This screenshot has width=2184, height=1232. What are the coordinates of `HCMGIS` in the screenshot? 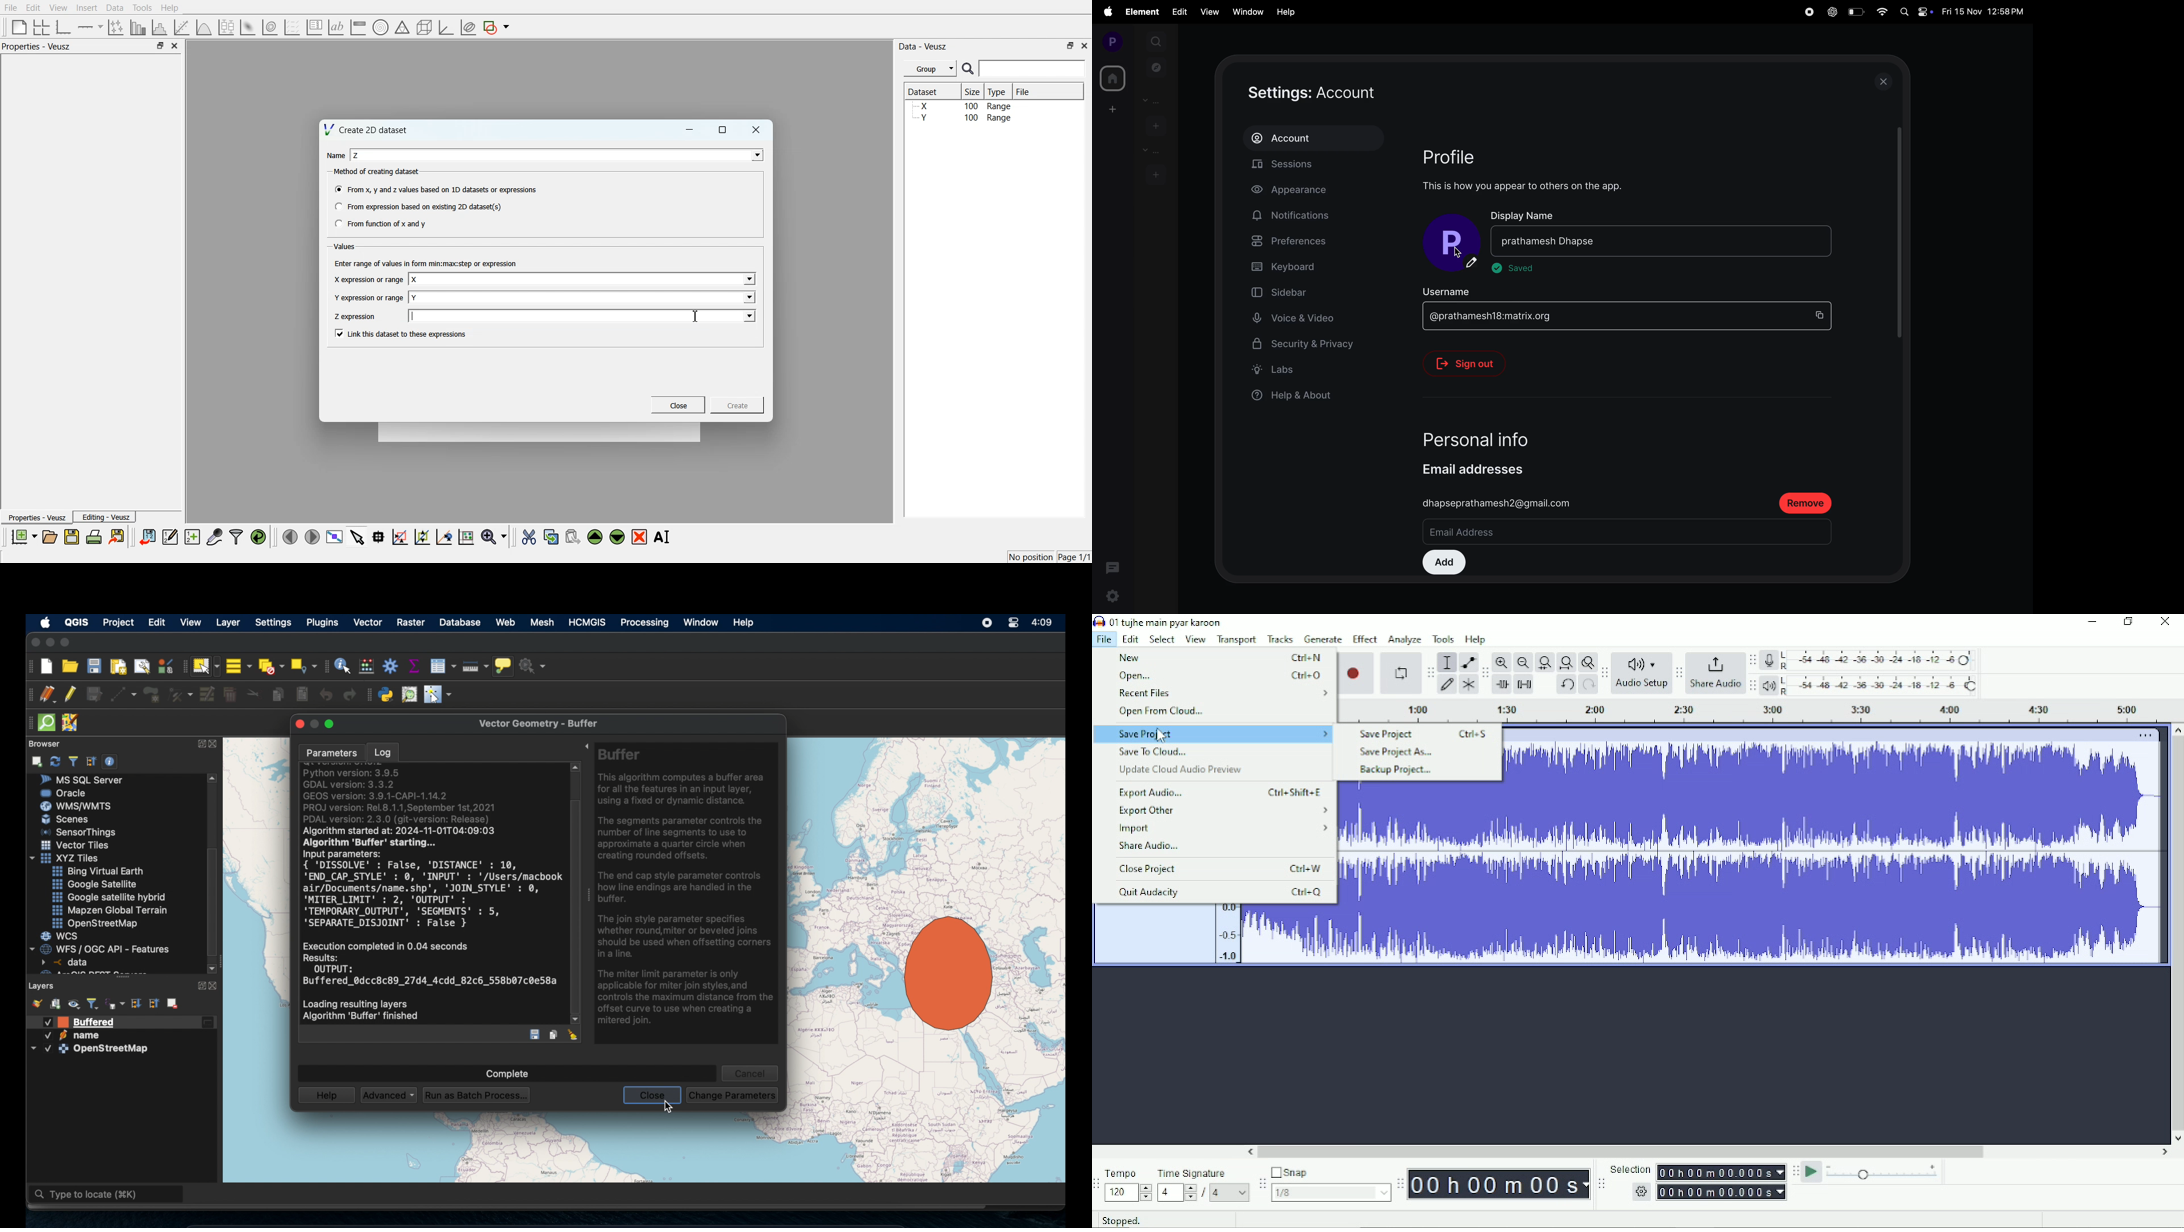 It's located at (589, 623).